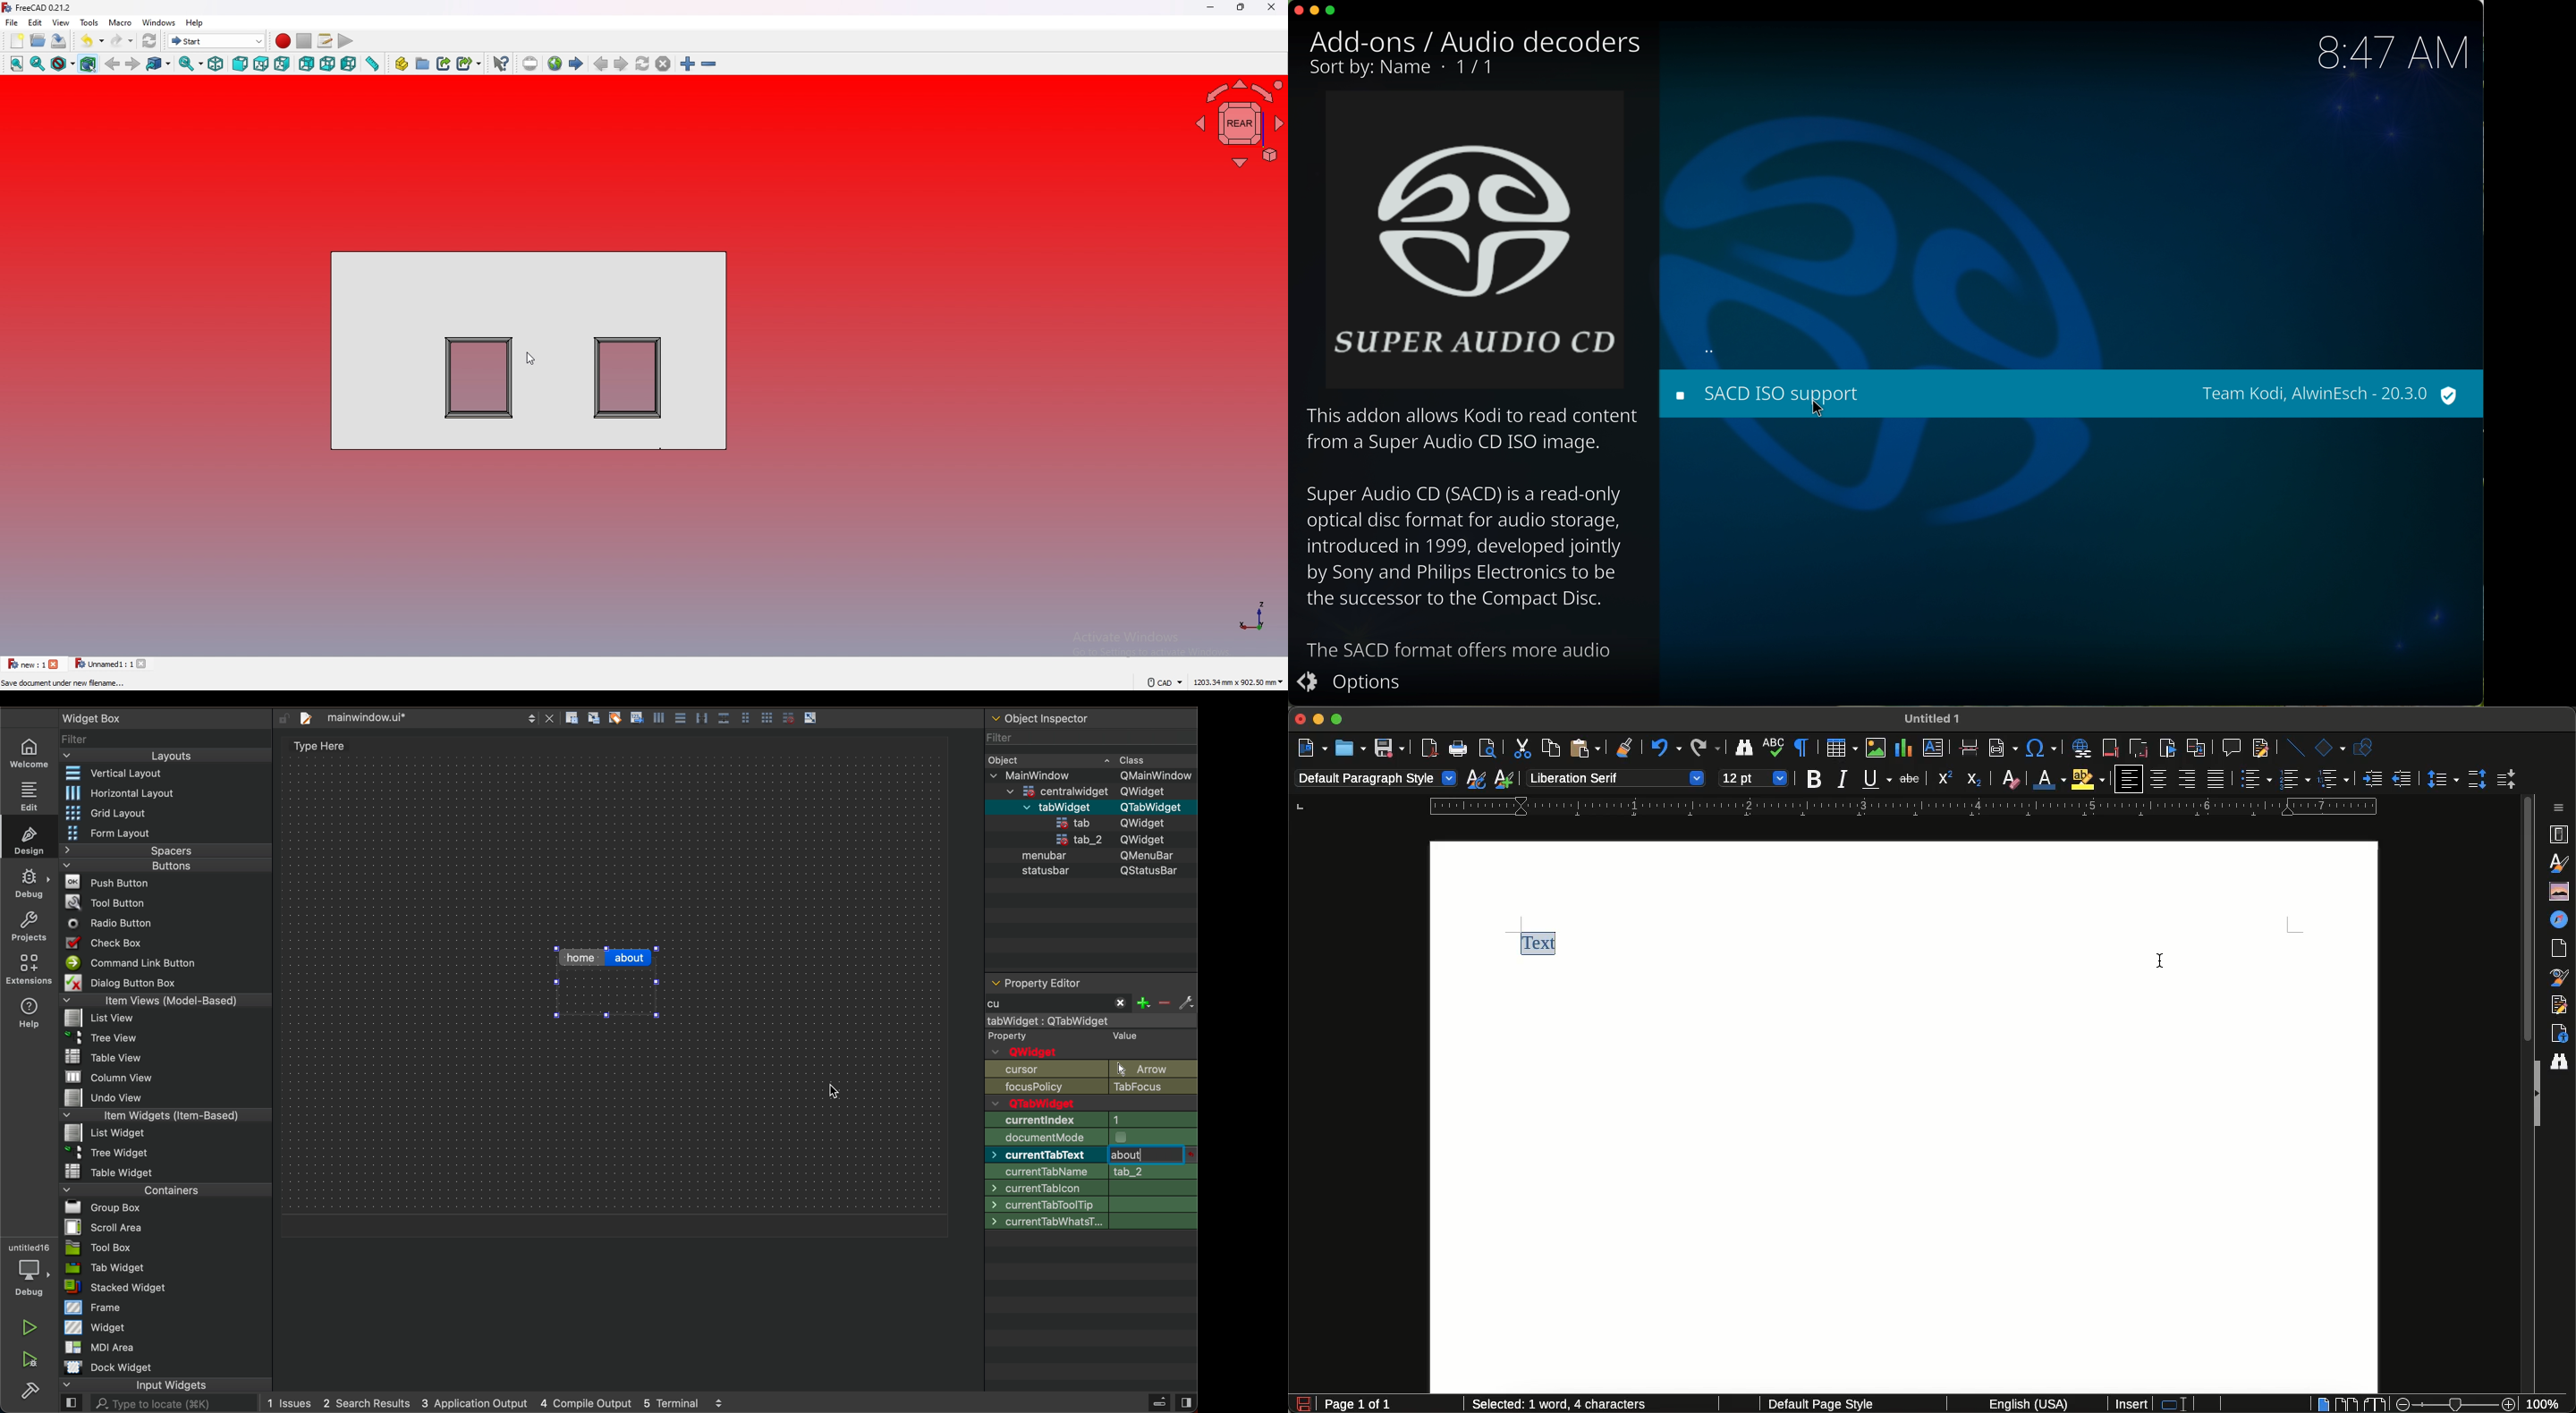 This screenshot has height=1428, width=2576. Describe the element at coordinates (1430, 749) in the screenshot. I see `Export directly as PDF` at that location.